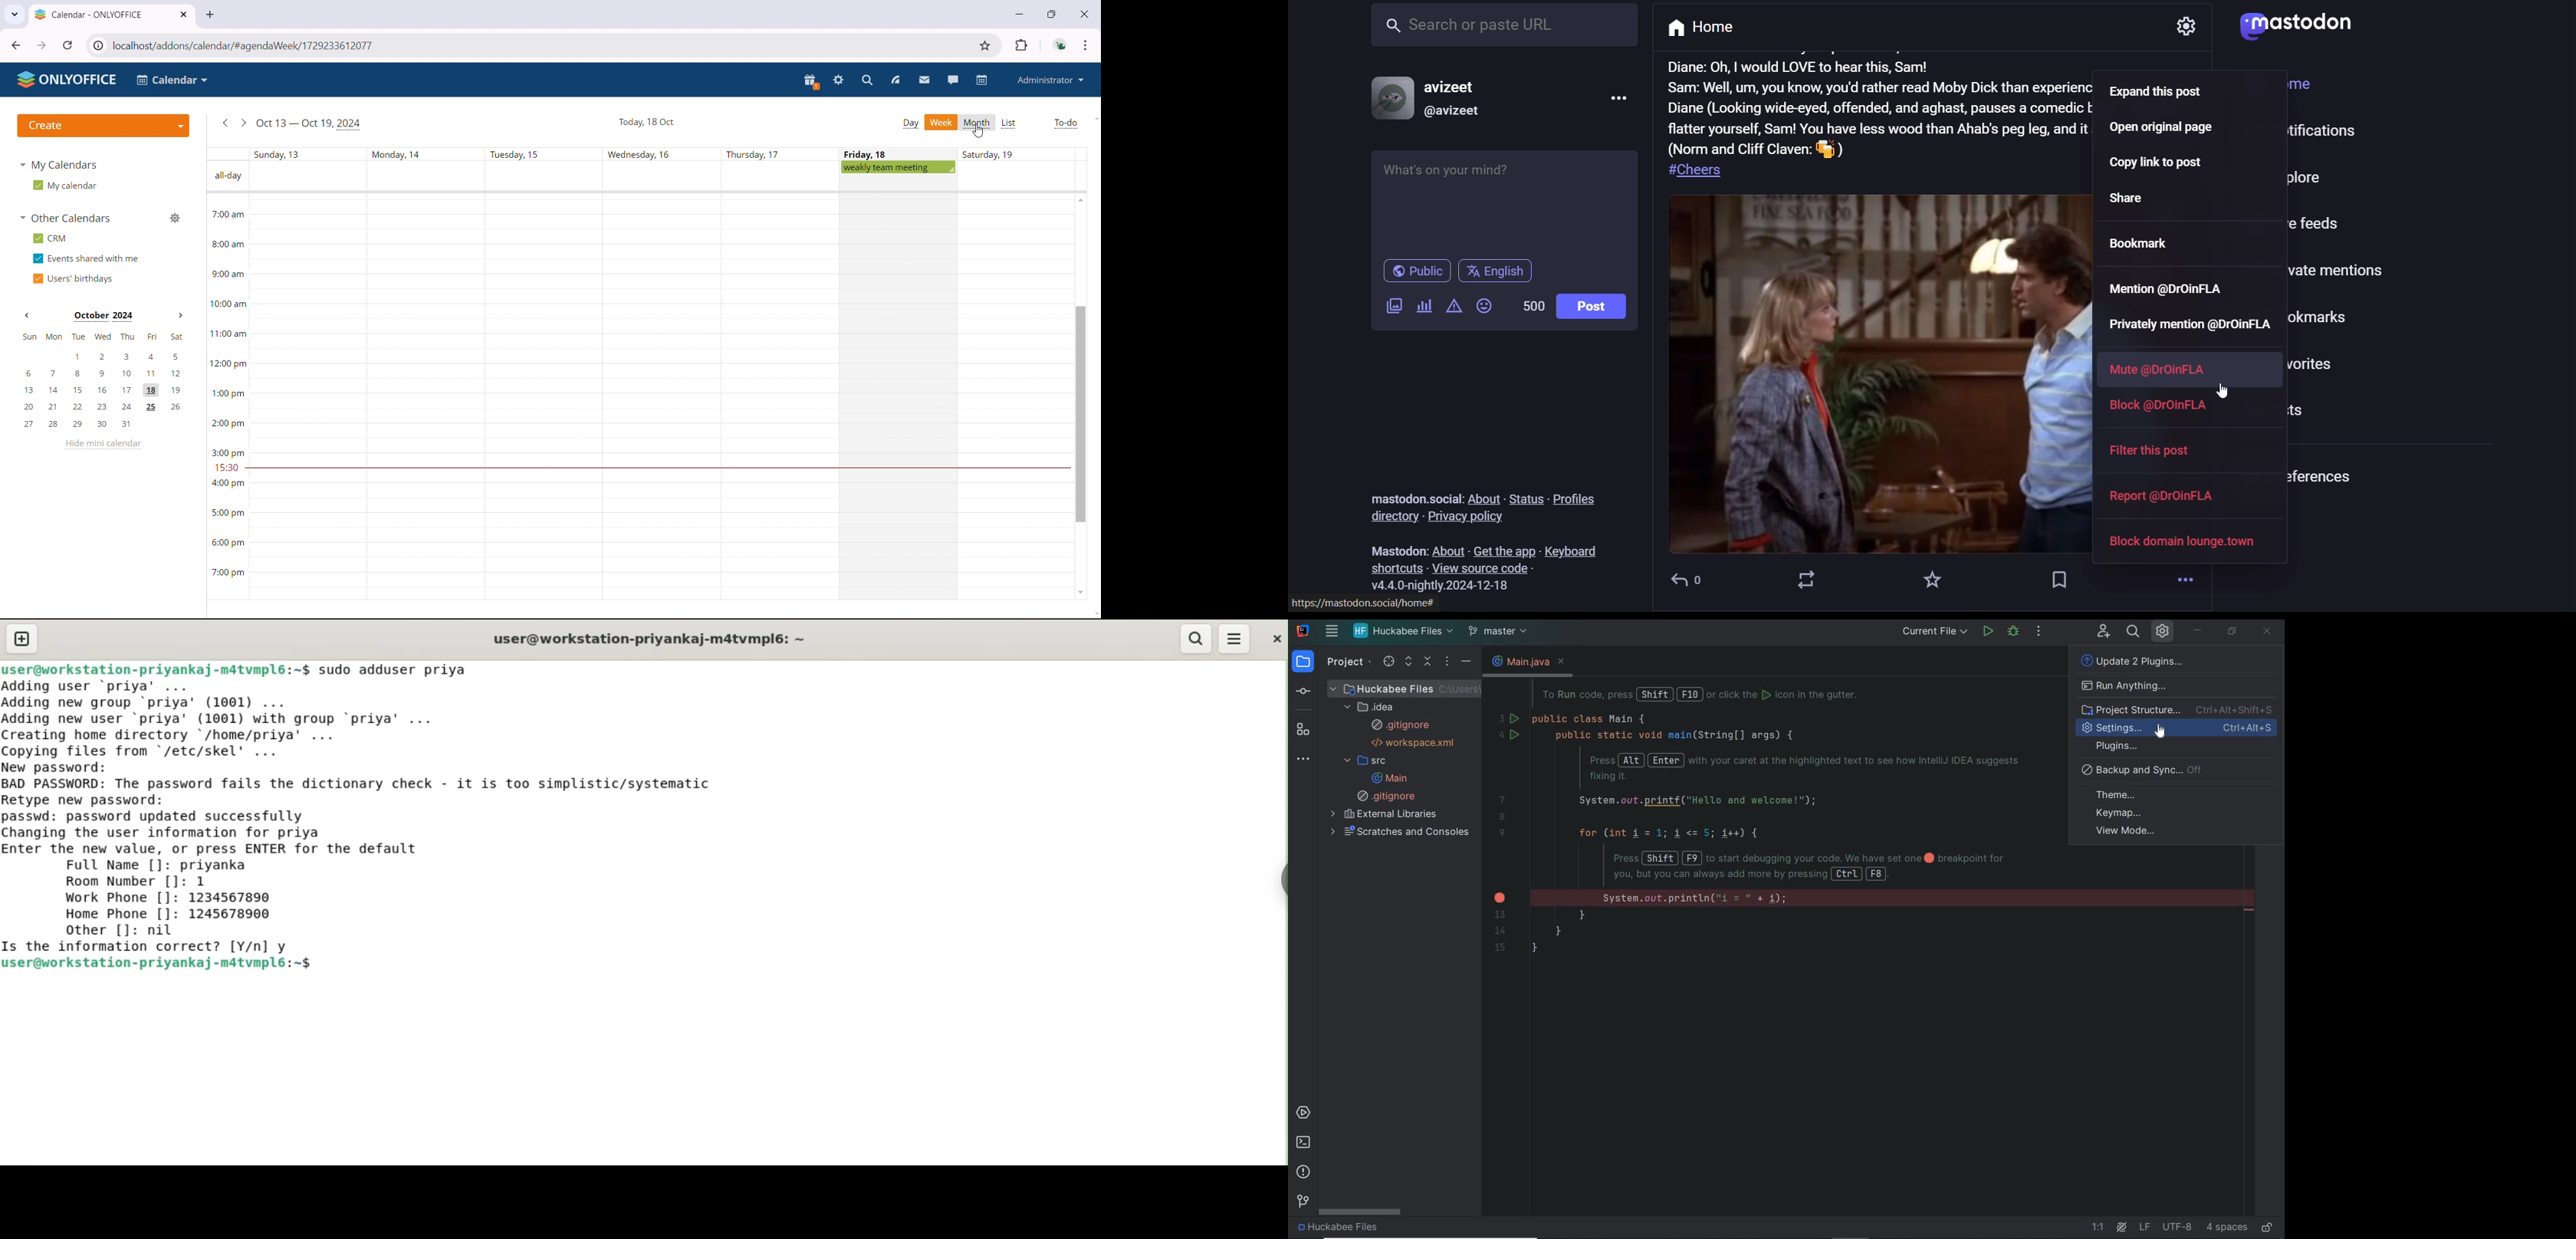 The image size is (2576, 1260). I want to click on get the app, so click(1506, 548).